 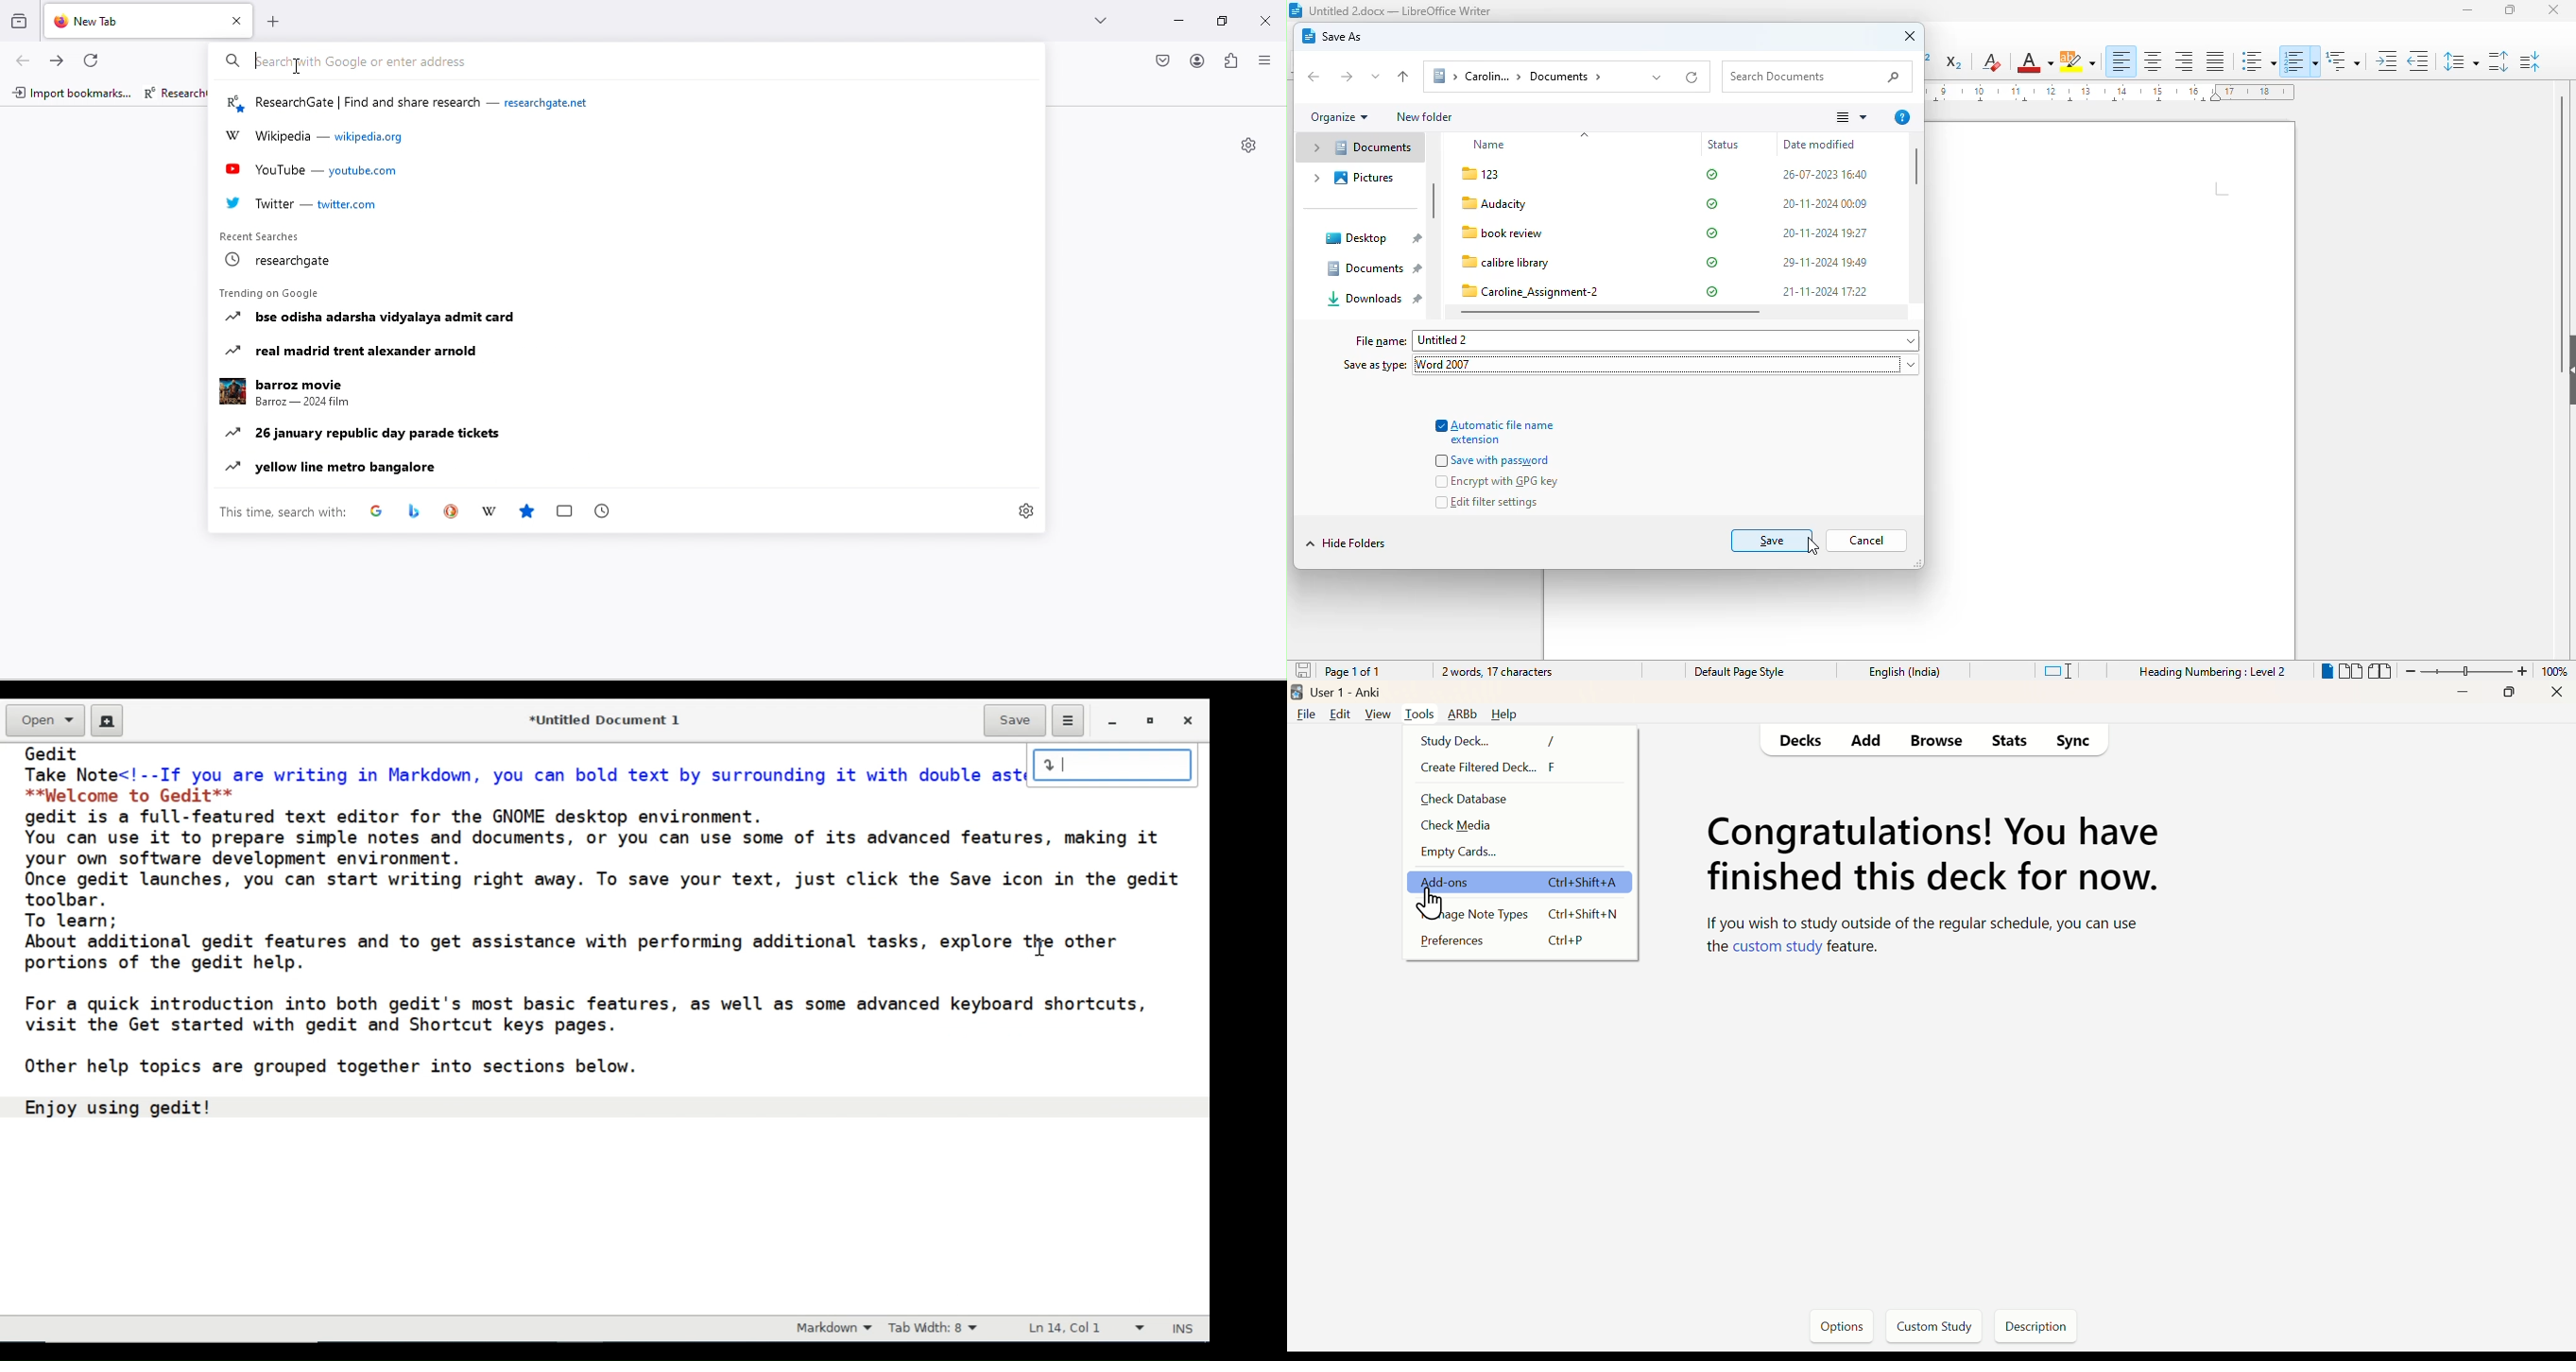 I want to click on untitled 2, so click(x=1666, y=341).